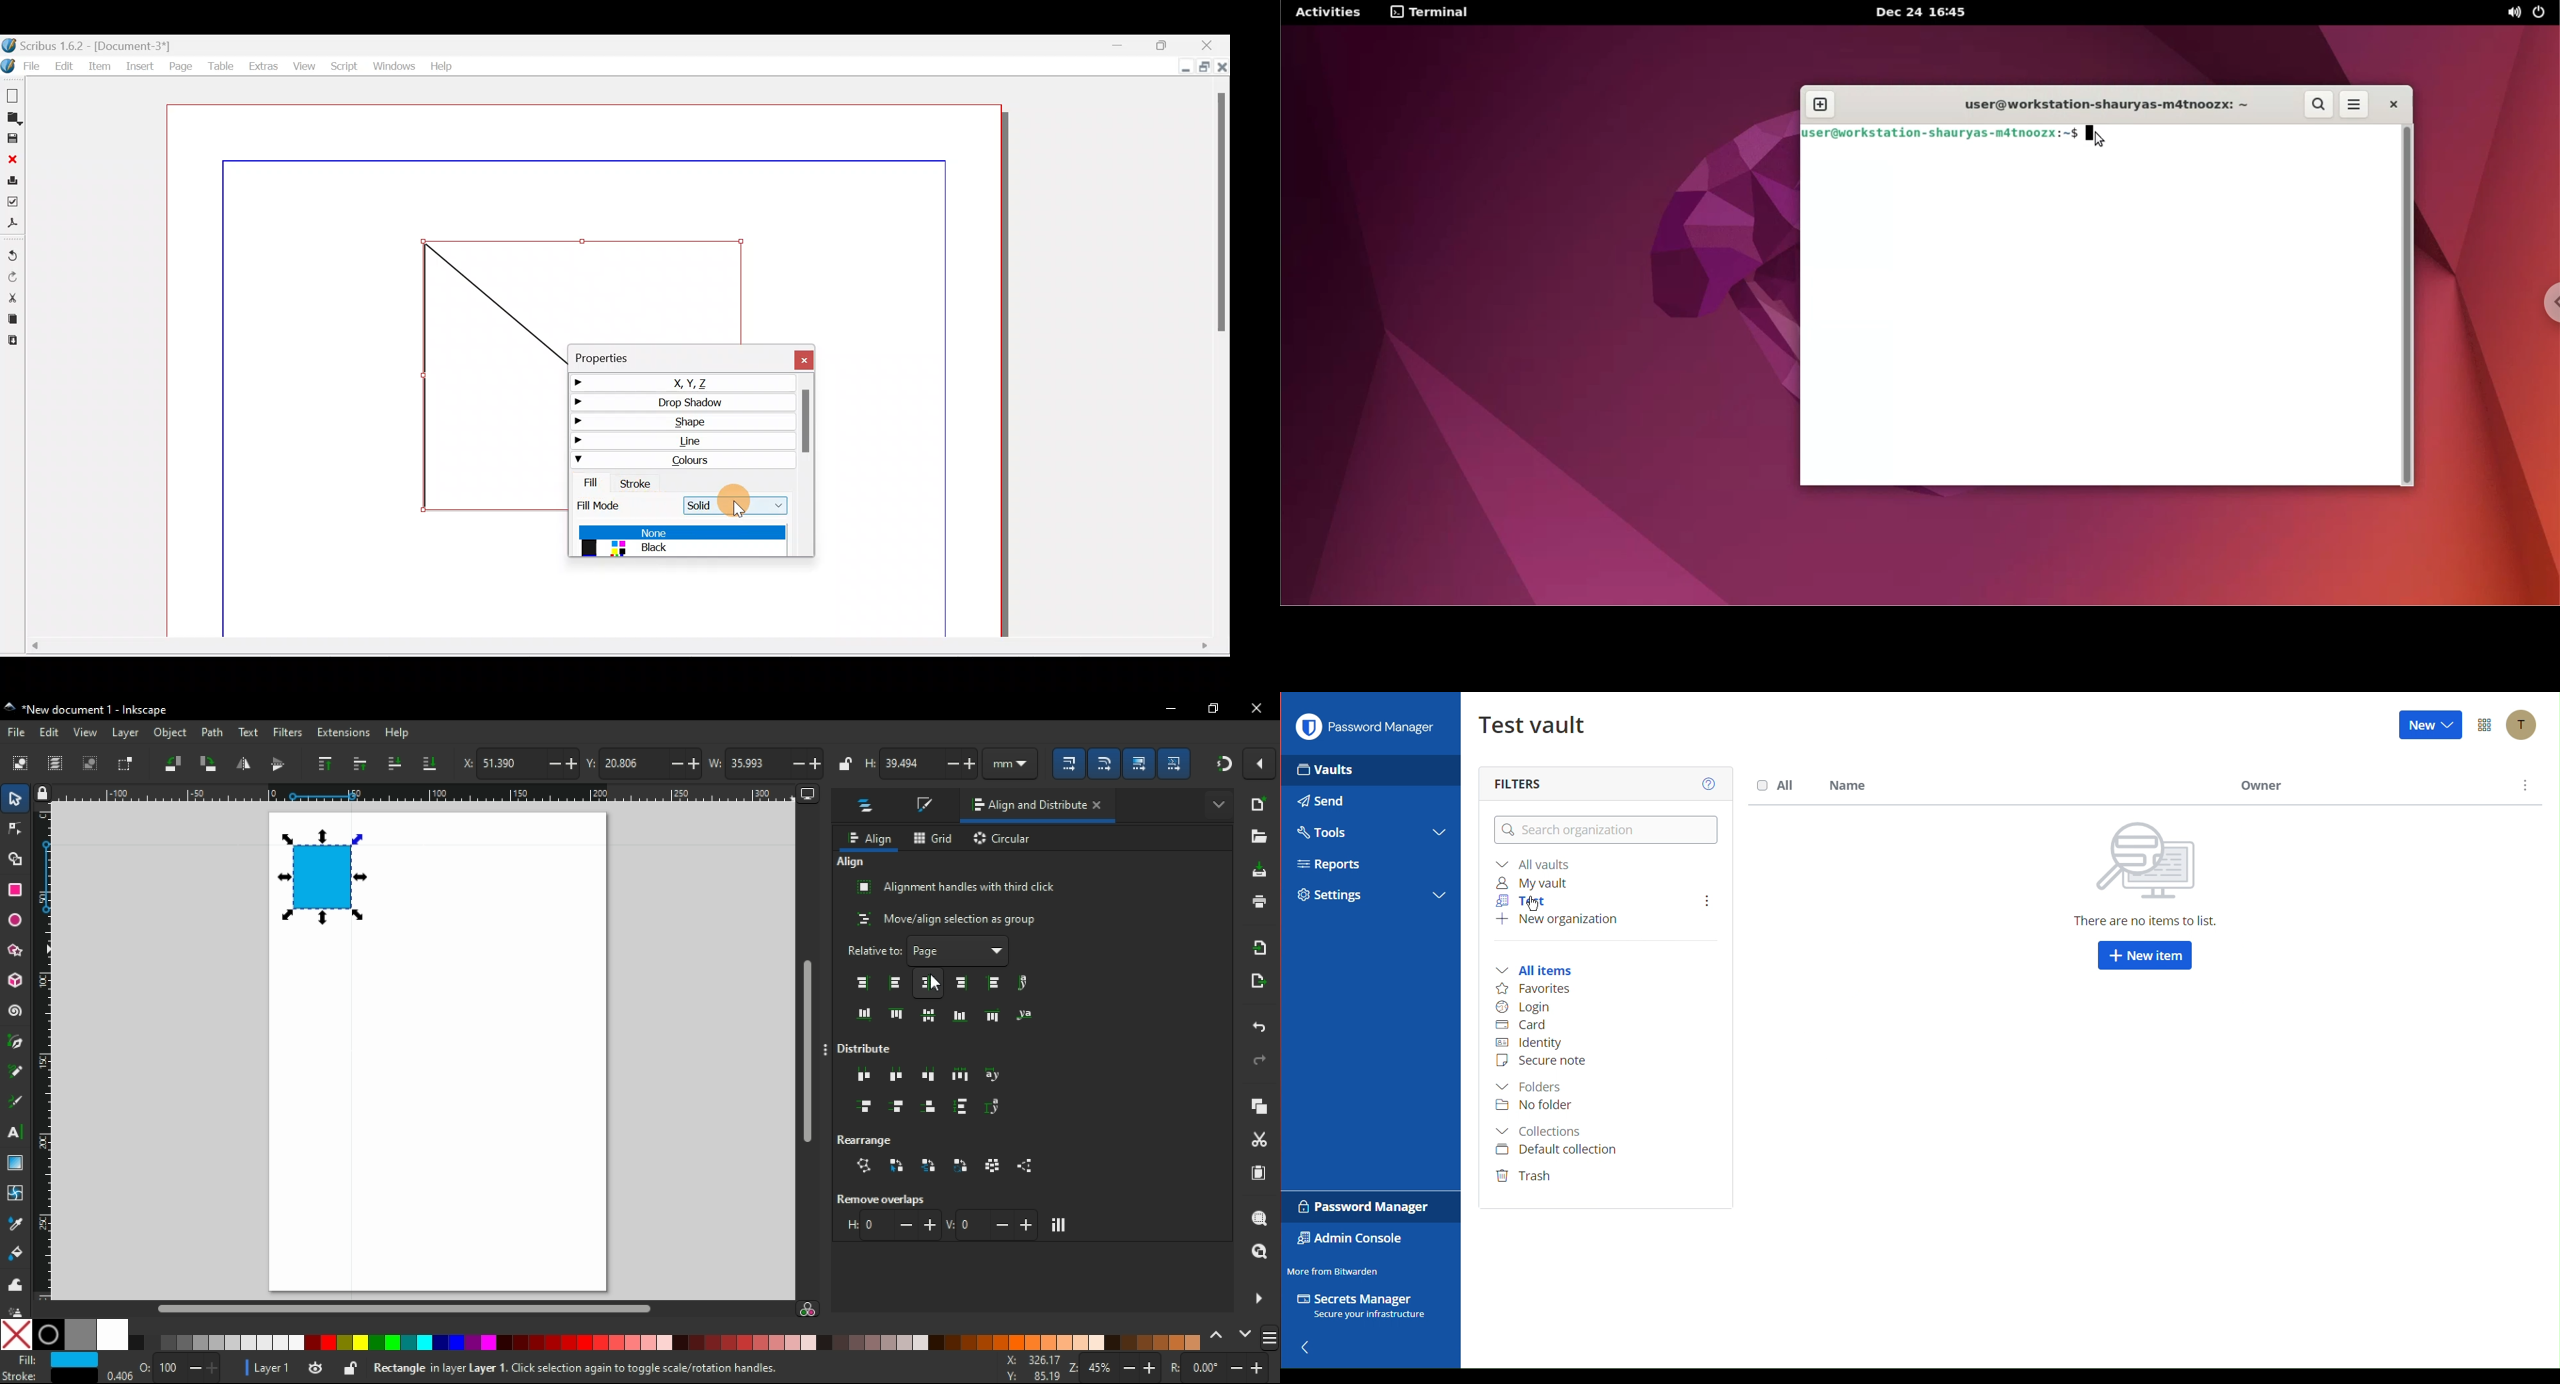 The width and height of the screenshot is (2576, 1400). Describe the element at coordinates (1259, 981) in the screenshot. I see `open export` at that location.